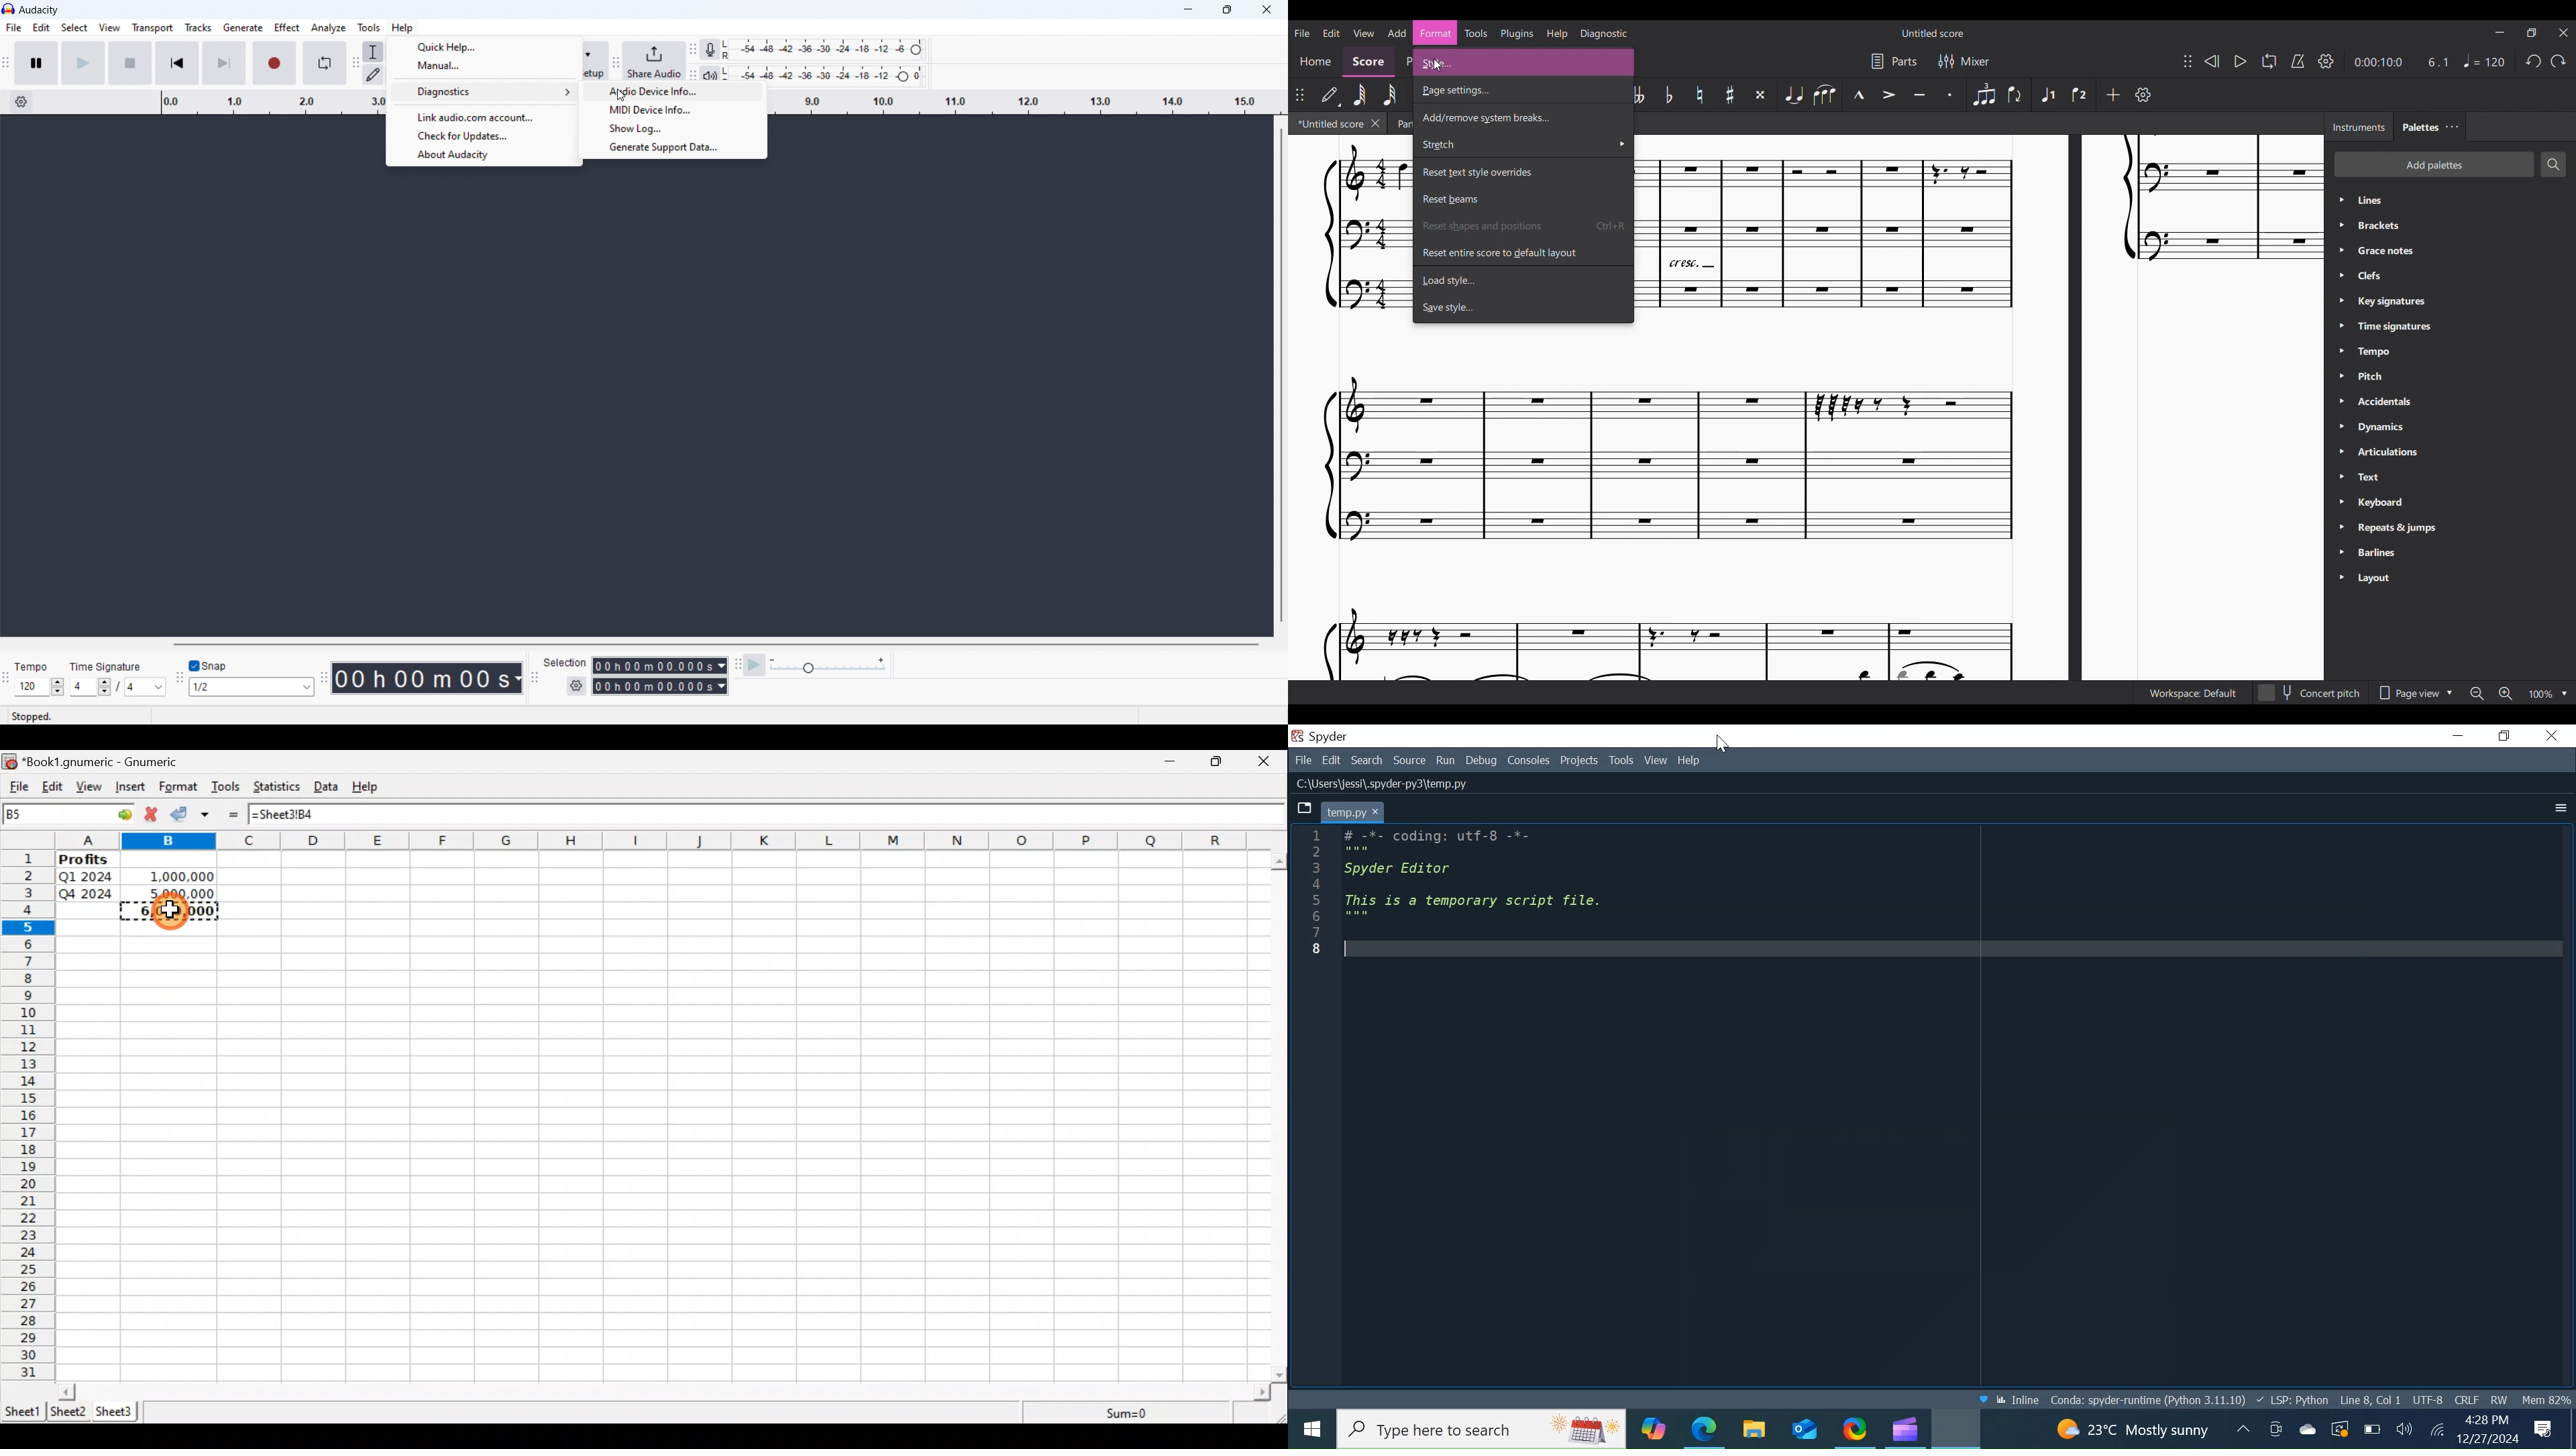  What do you see at coordinates (2188, 61) in the screenshot?
I see `Change position of toolbar attached` at bounding box center [2188, 61].